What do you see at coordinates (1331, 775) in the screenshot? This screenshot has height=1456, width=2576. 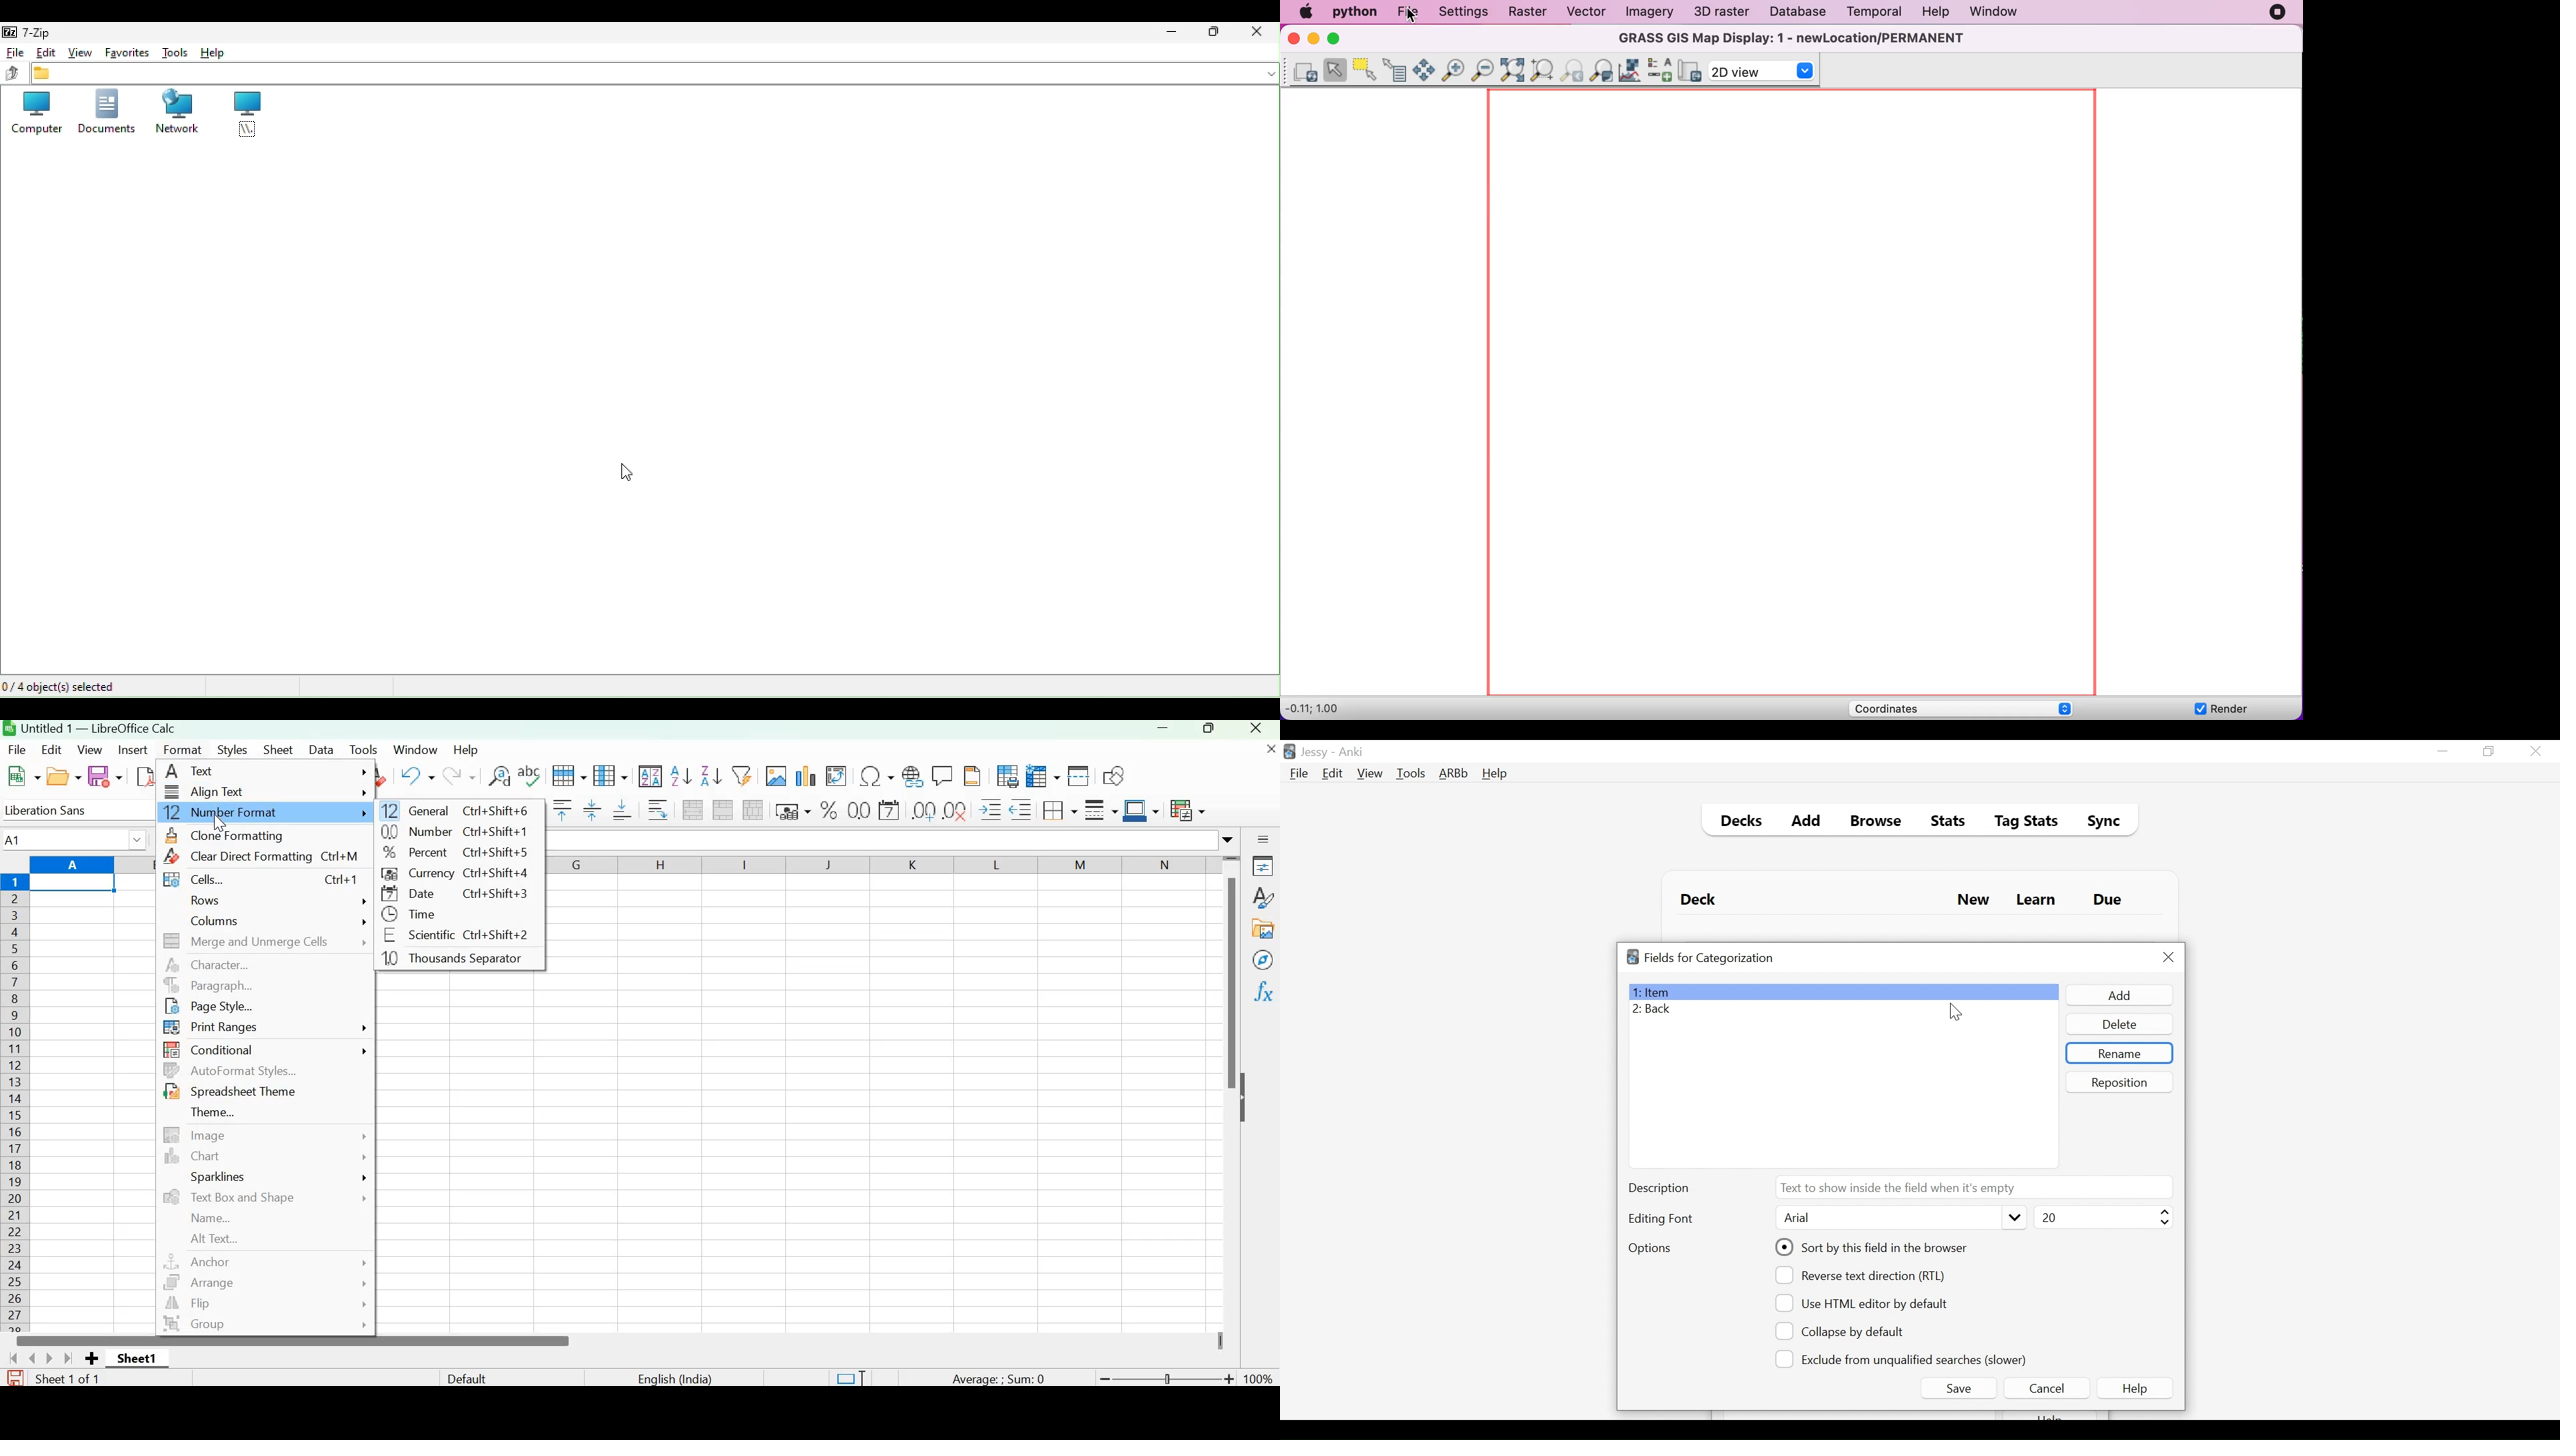 I see `Edit` at bounding box center [1331, 775].